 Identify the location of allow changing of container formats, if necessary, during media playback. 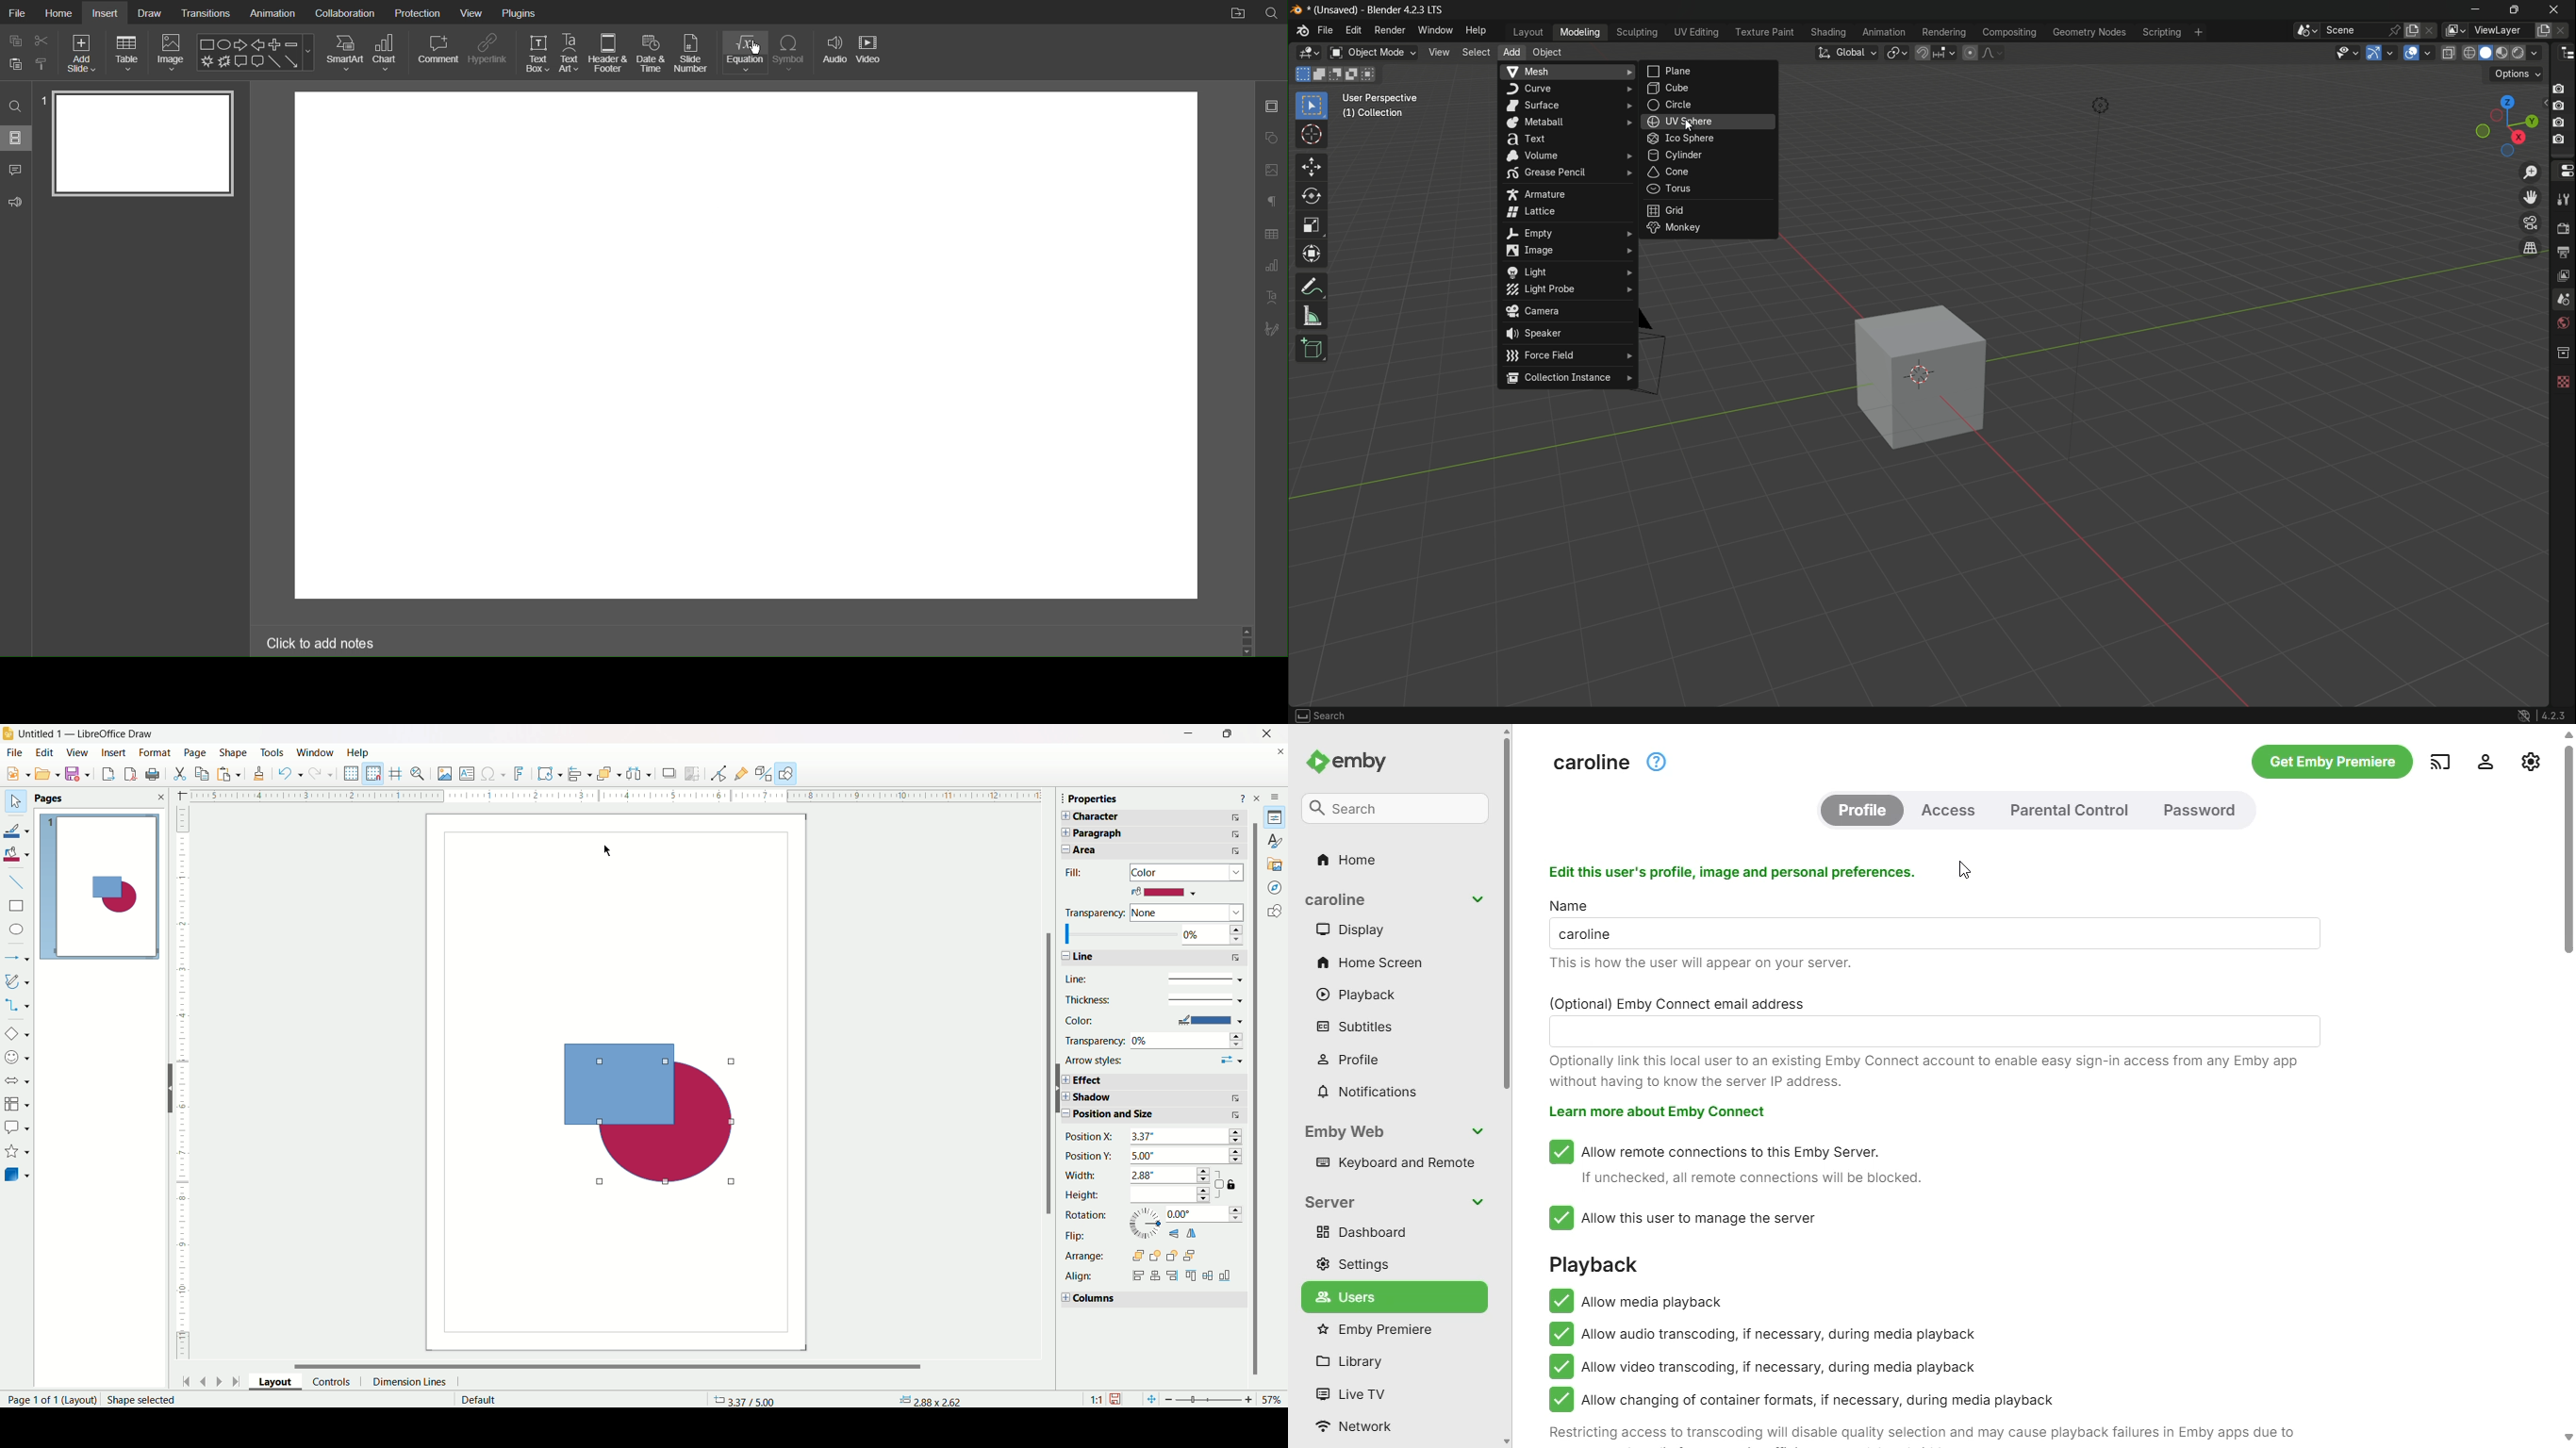
(1803, 1400).